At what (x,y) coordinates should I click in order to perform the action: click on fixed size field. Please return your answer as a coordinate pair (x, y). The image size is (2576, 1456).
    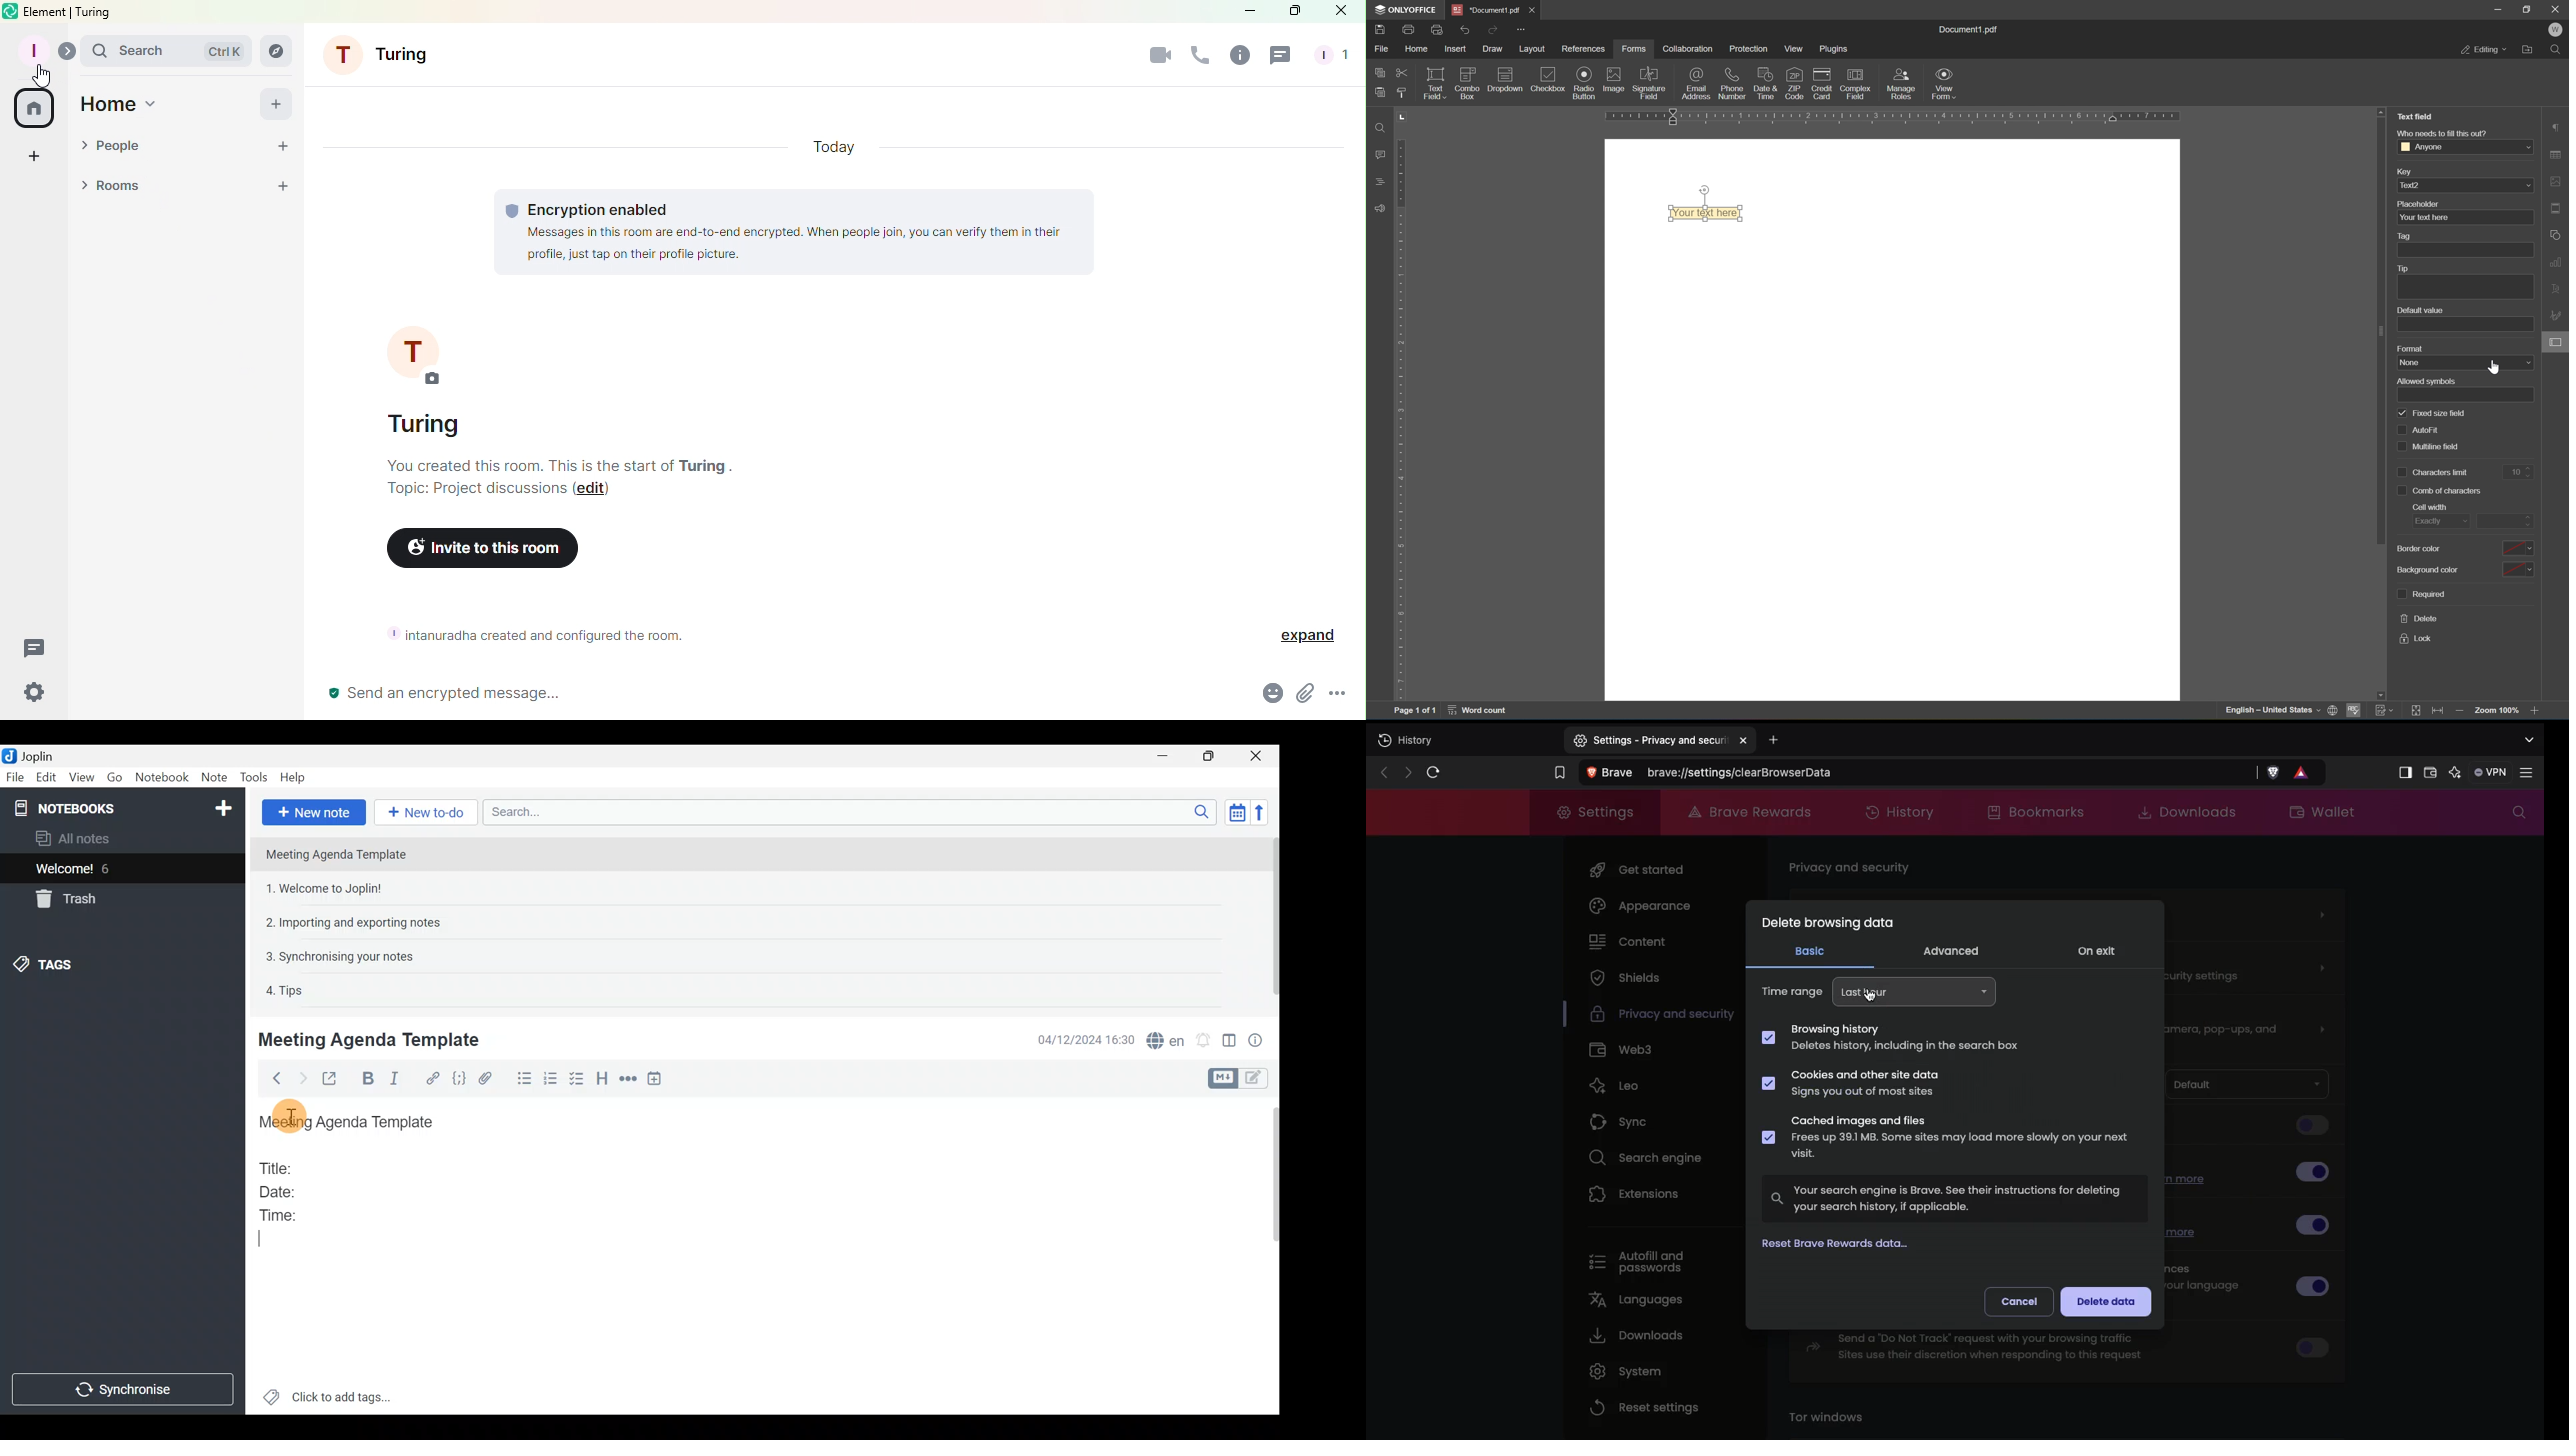
    Looking at the image, I should click on (2430, 413).